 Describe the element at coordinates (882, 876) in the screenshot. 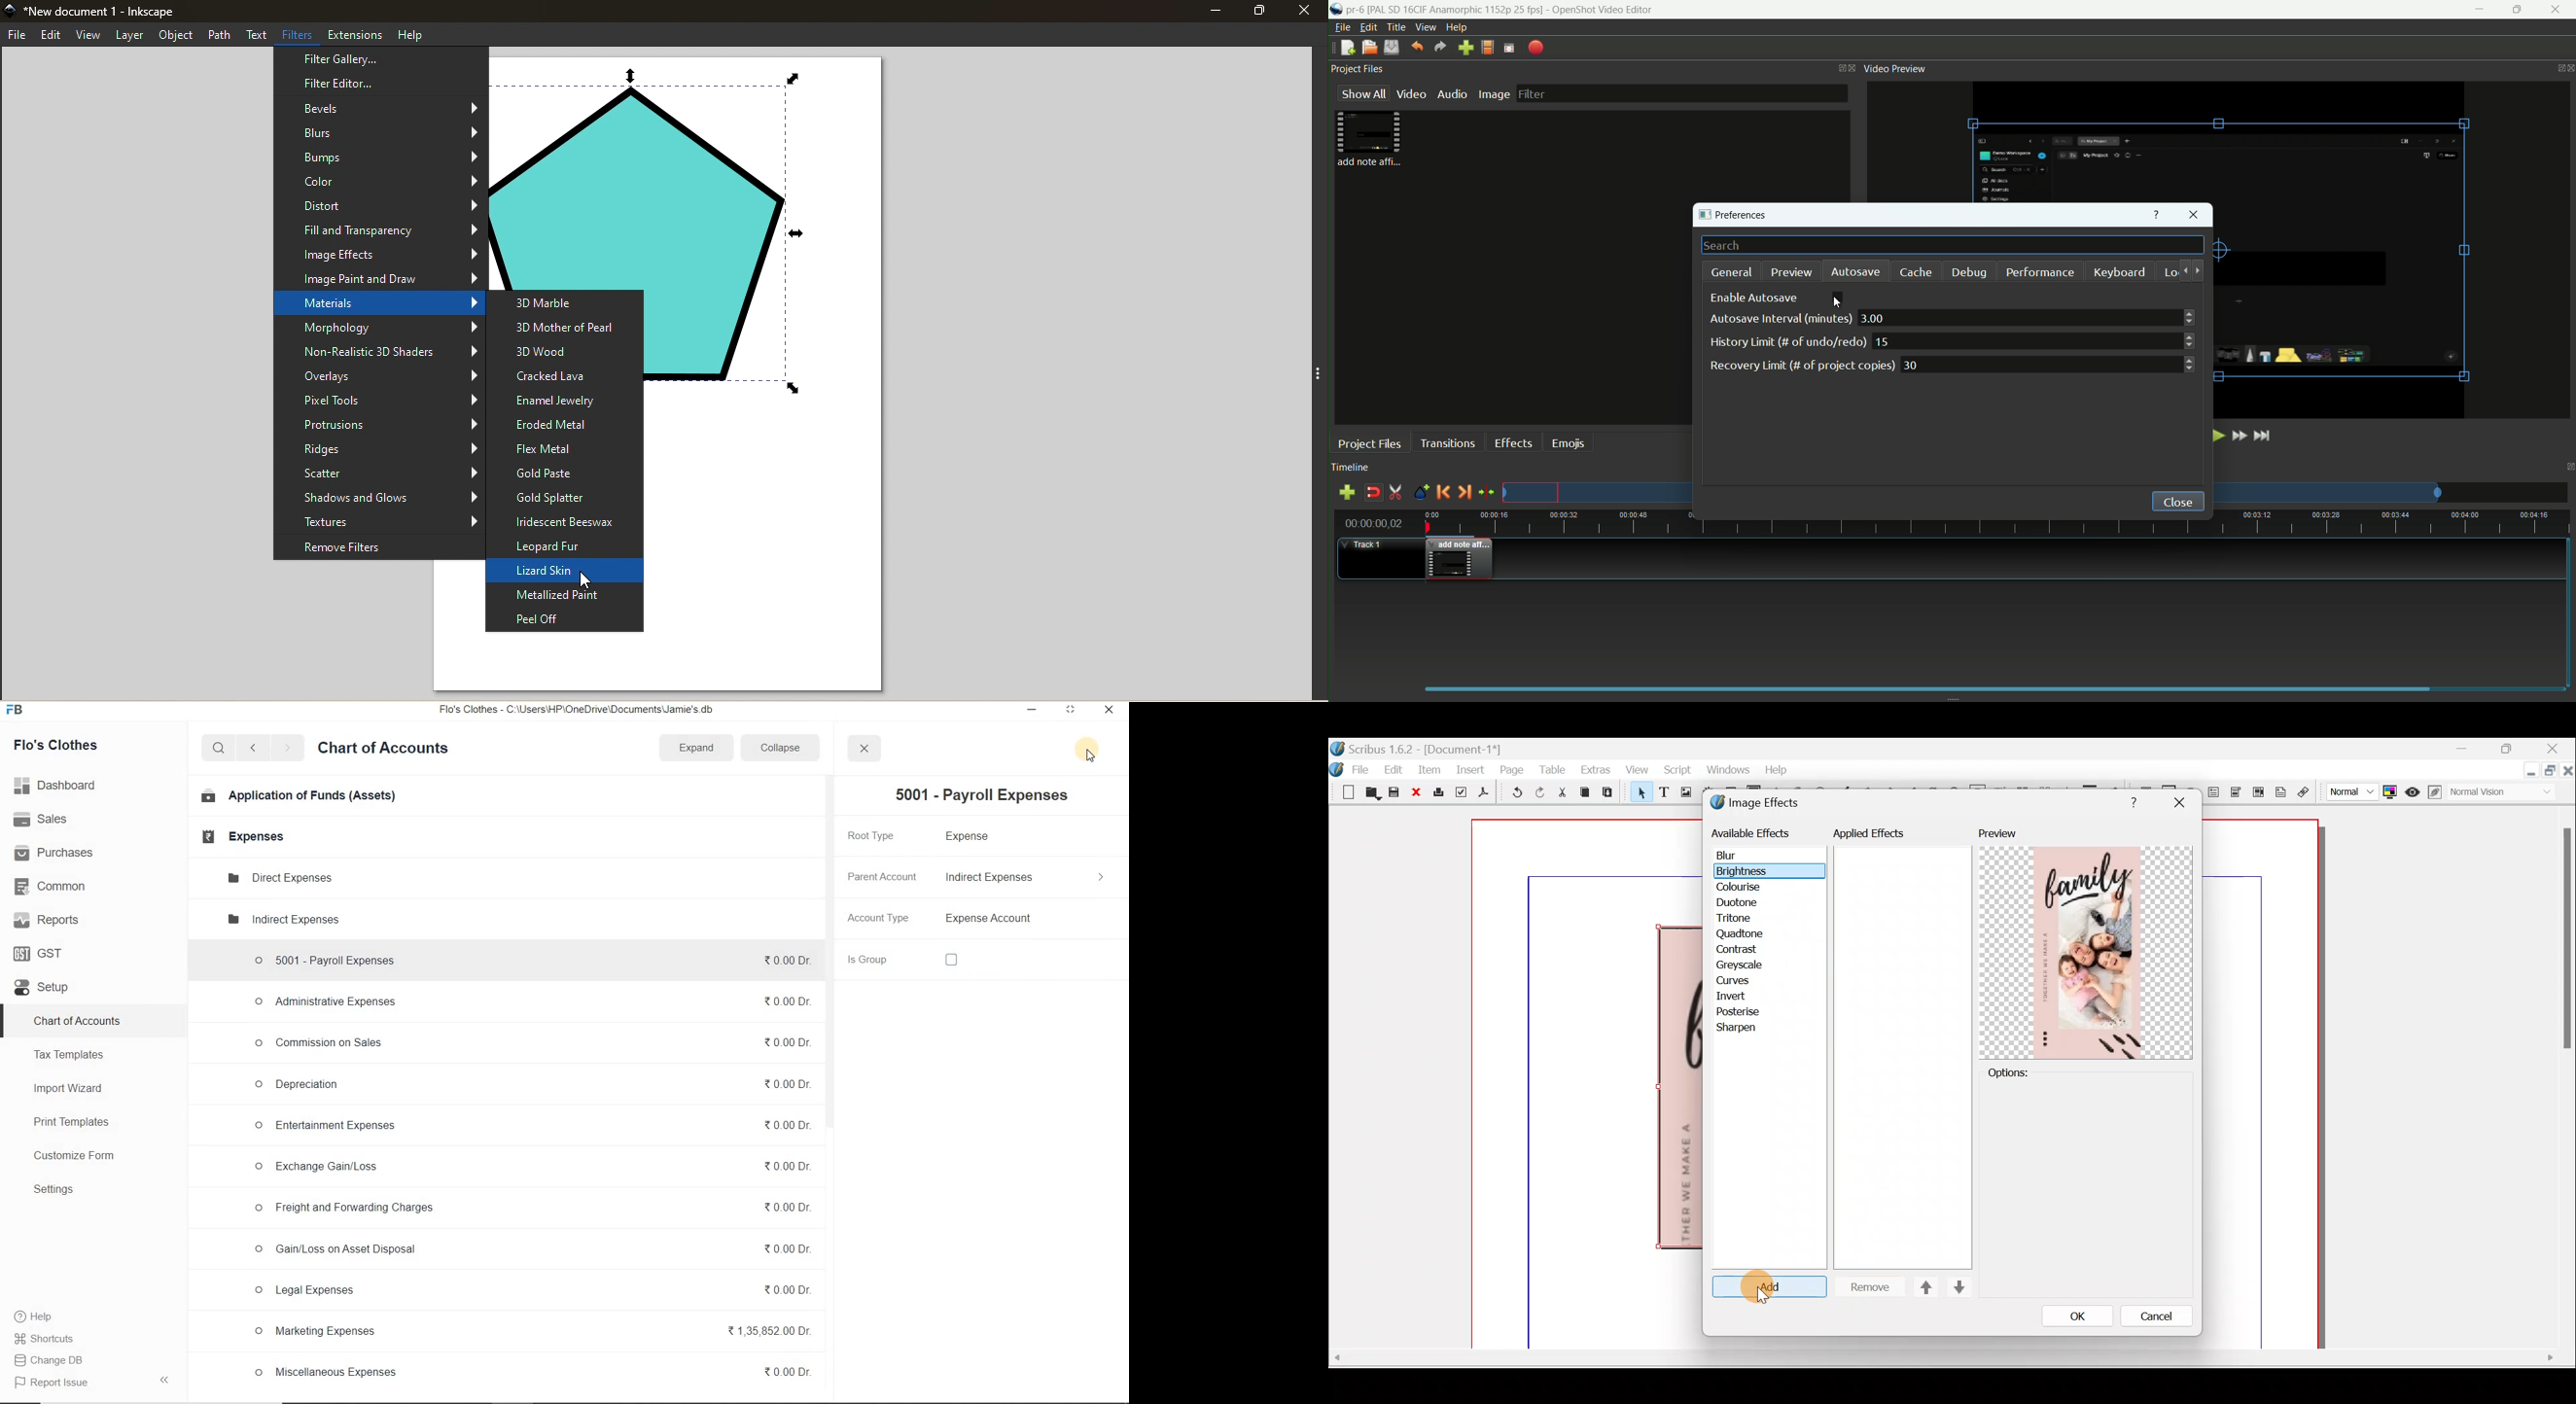

I see `Parent Account` at that location.